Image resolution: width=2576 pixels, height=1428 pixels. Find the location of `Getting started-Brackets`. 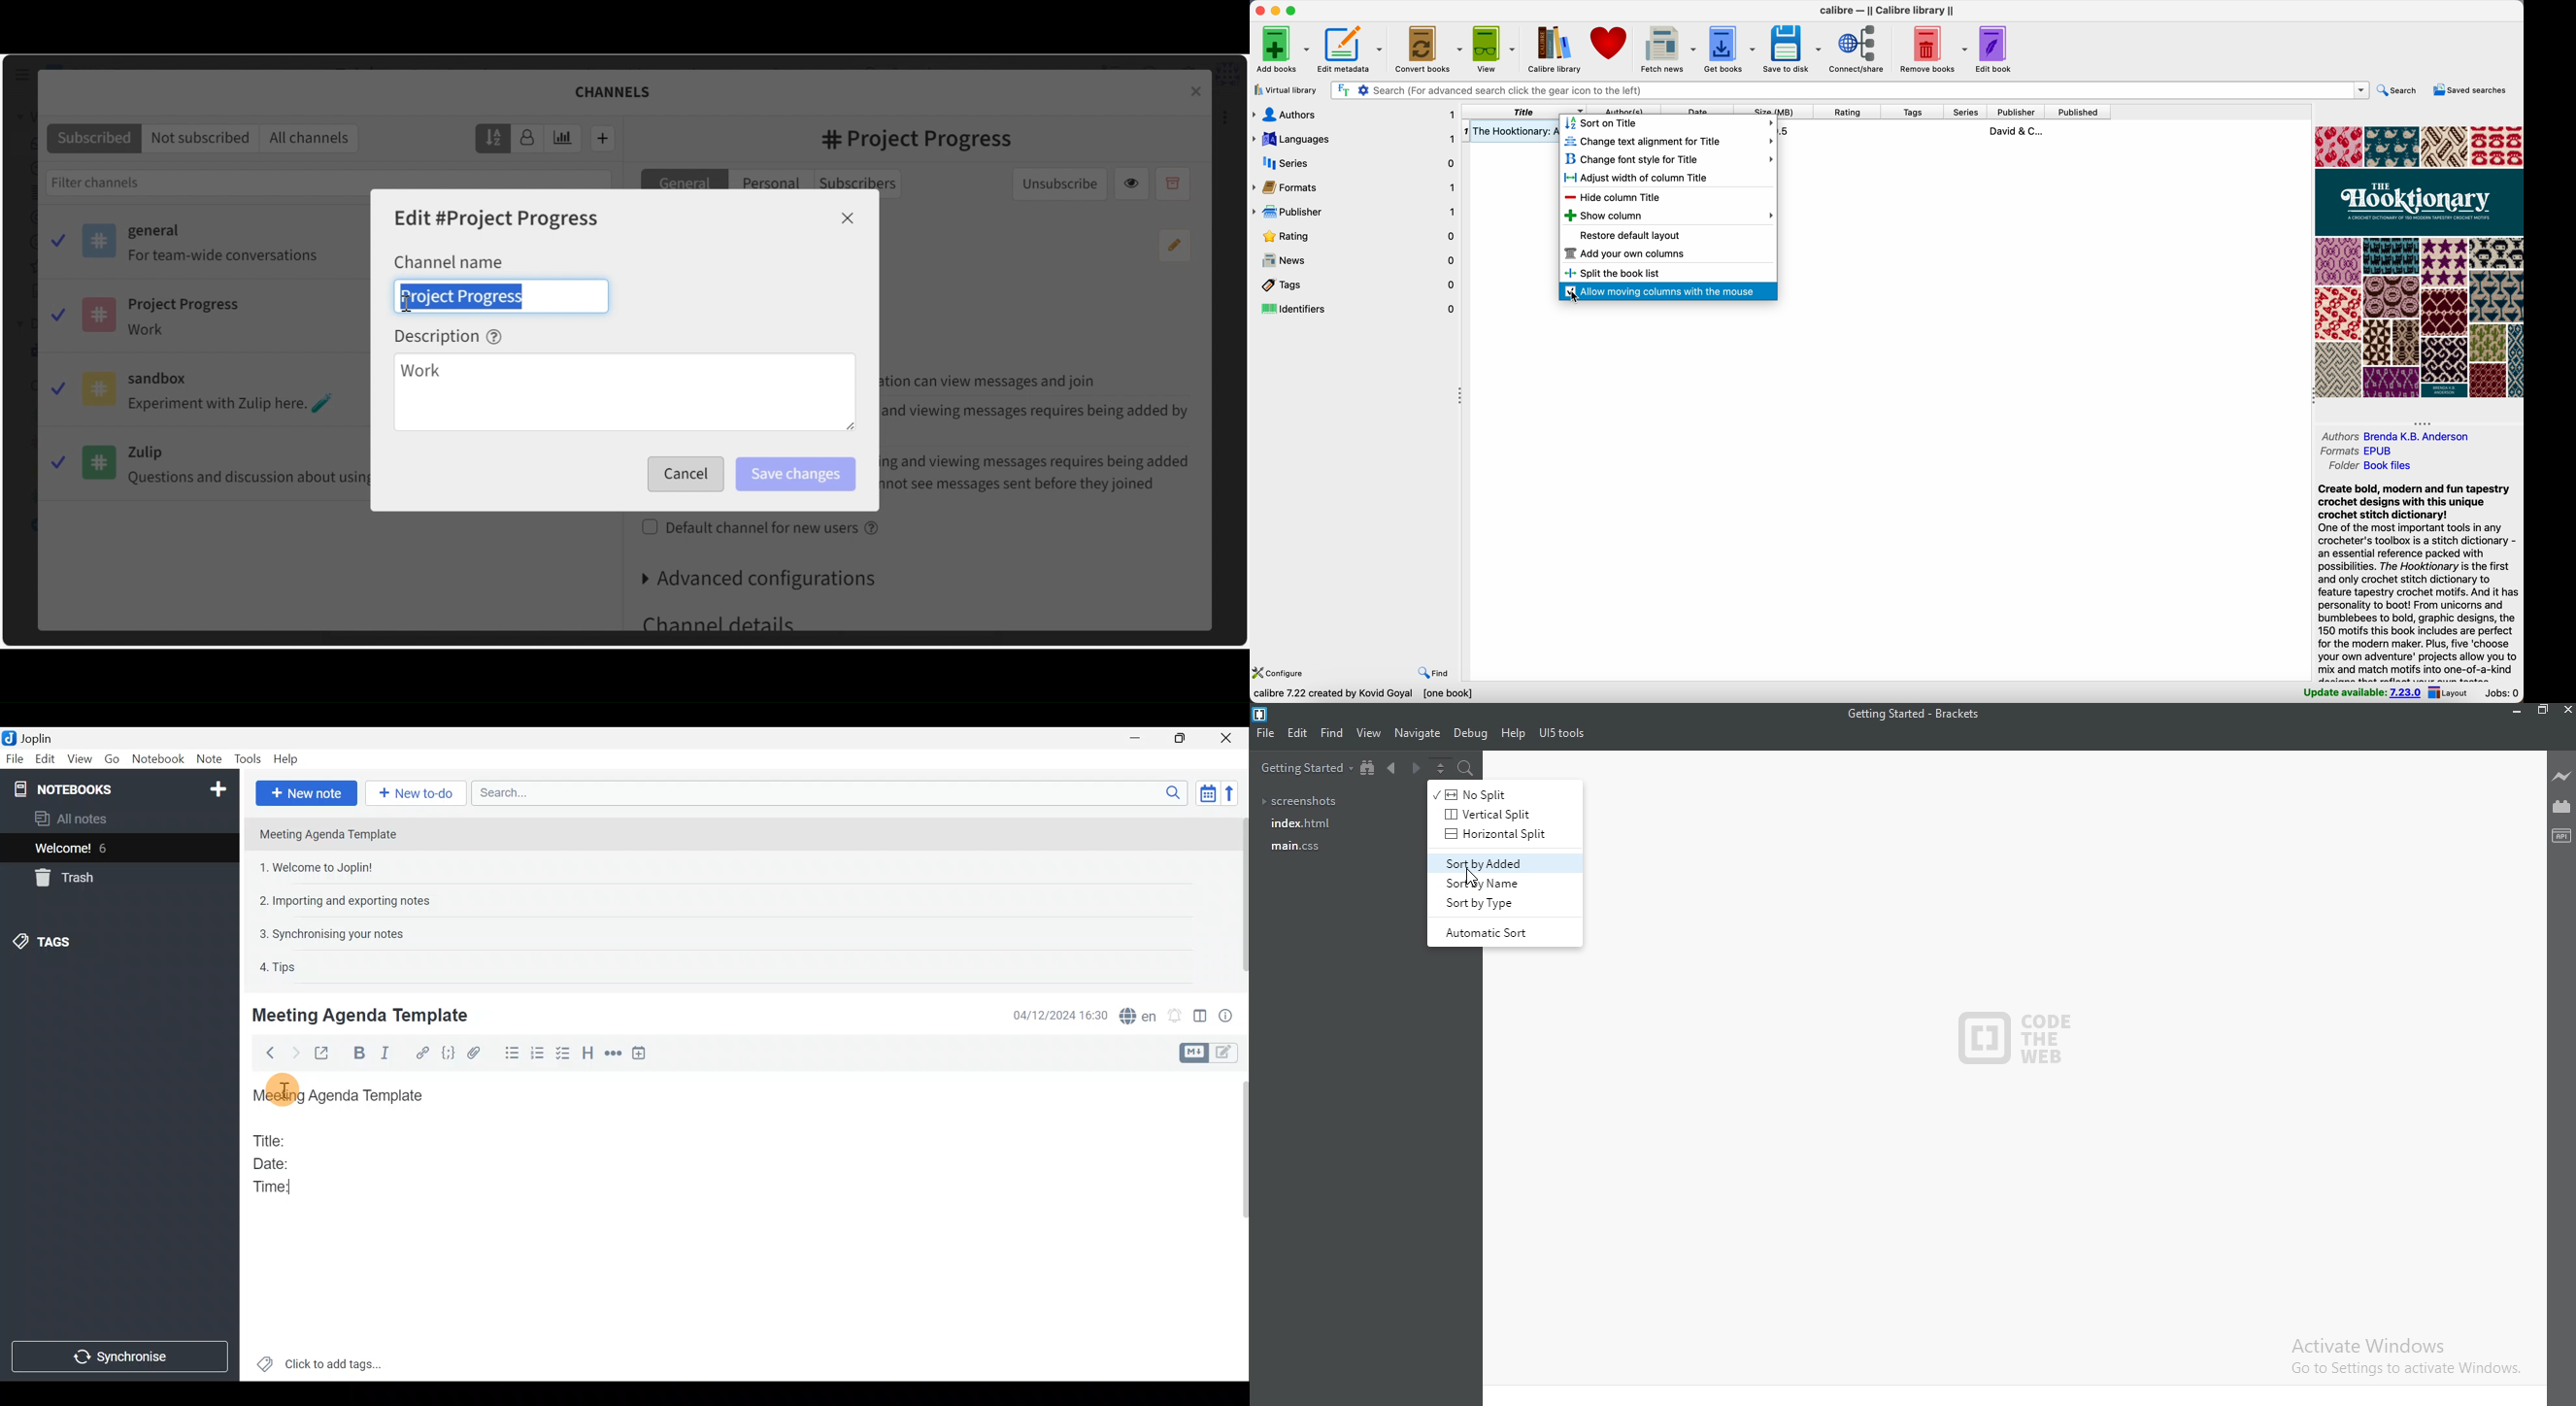

Getting started-Brackets is located at coordinates (1912, 714).